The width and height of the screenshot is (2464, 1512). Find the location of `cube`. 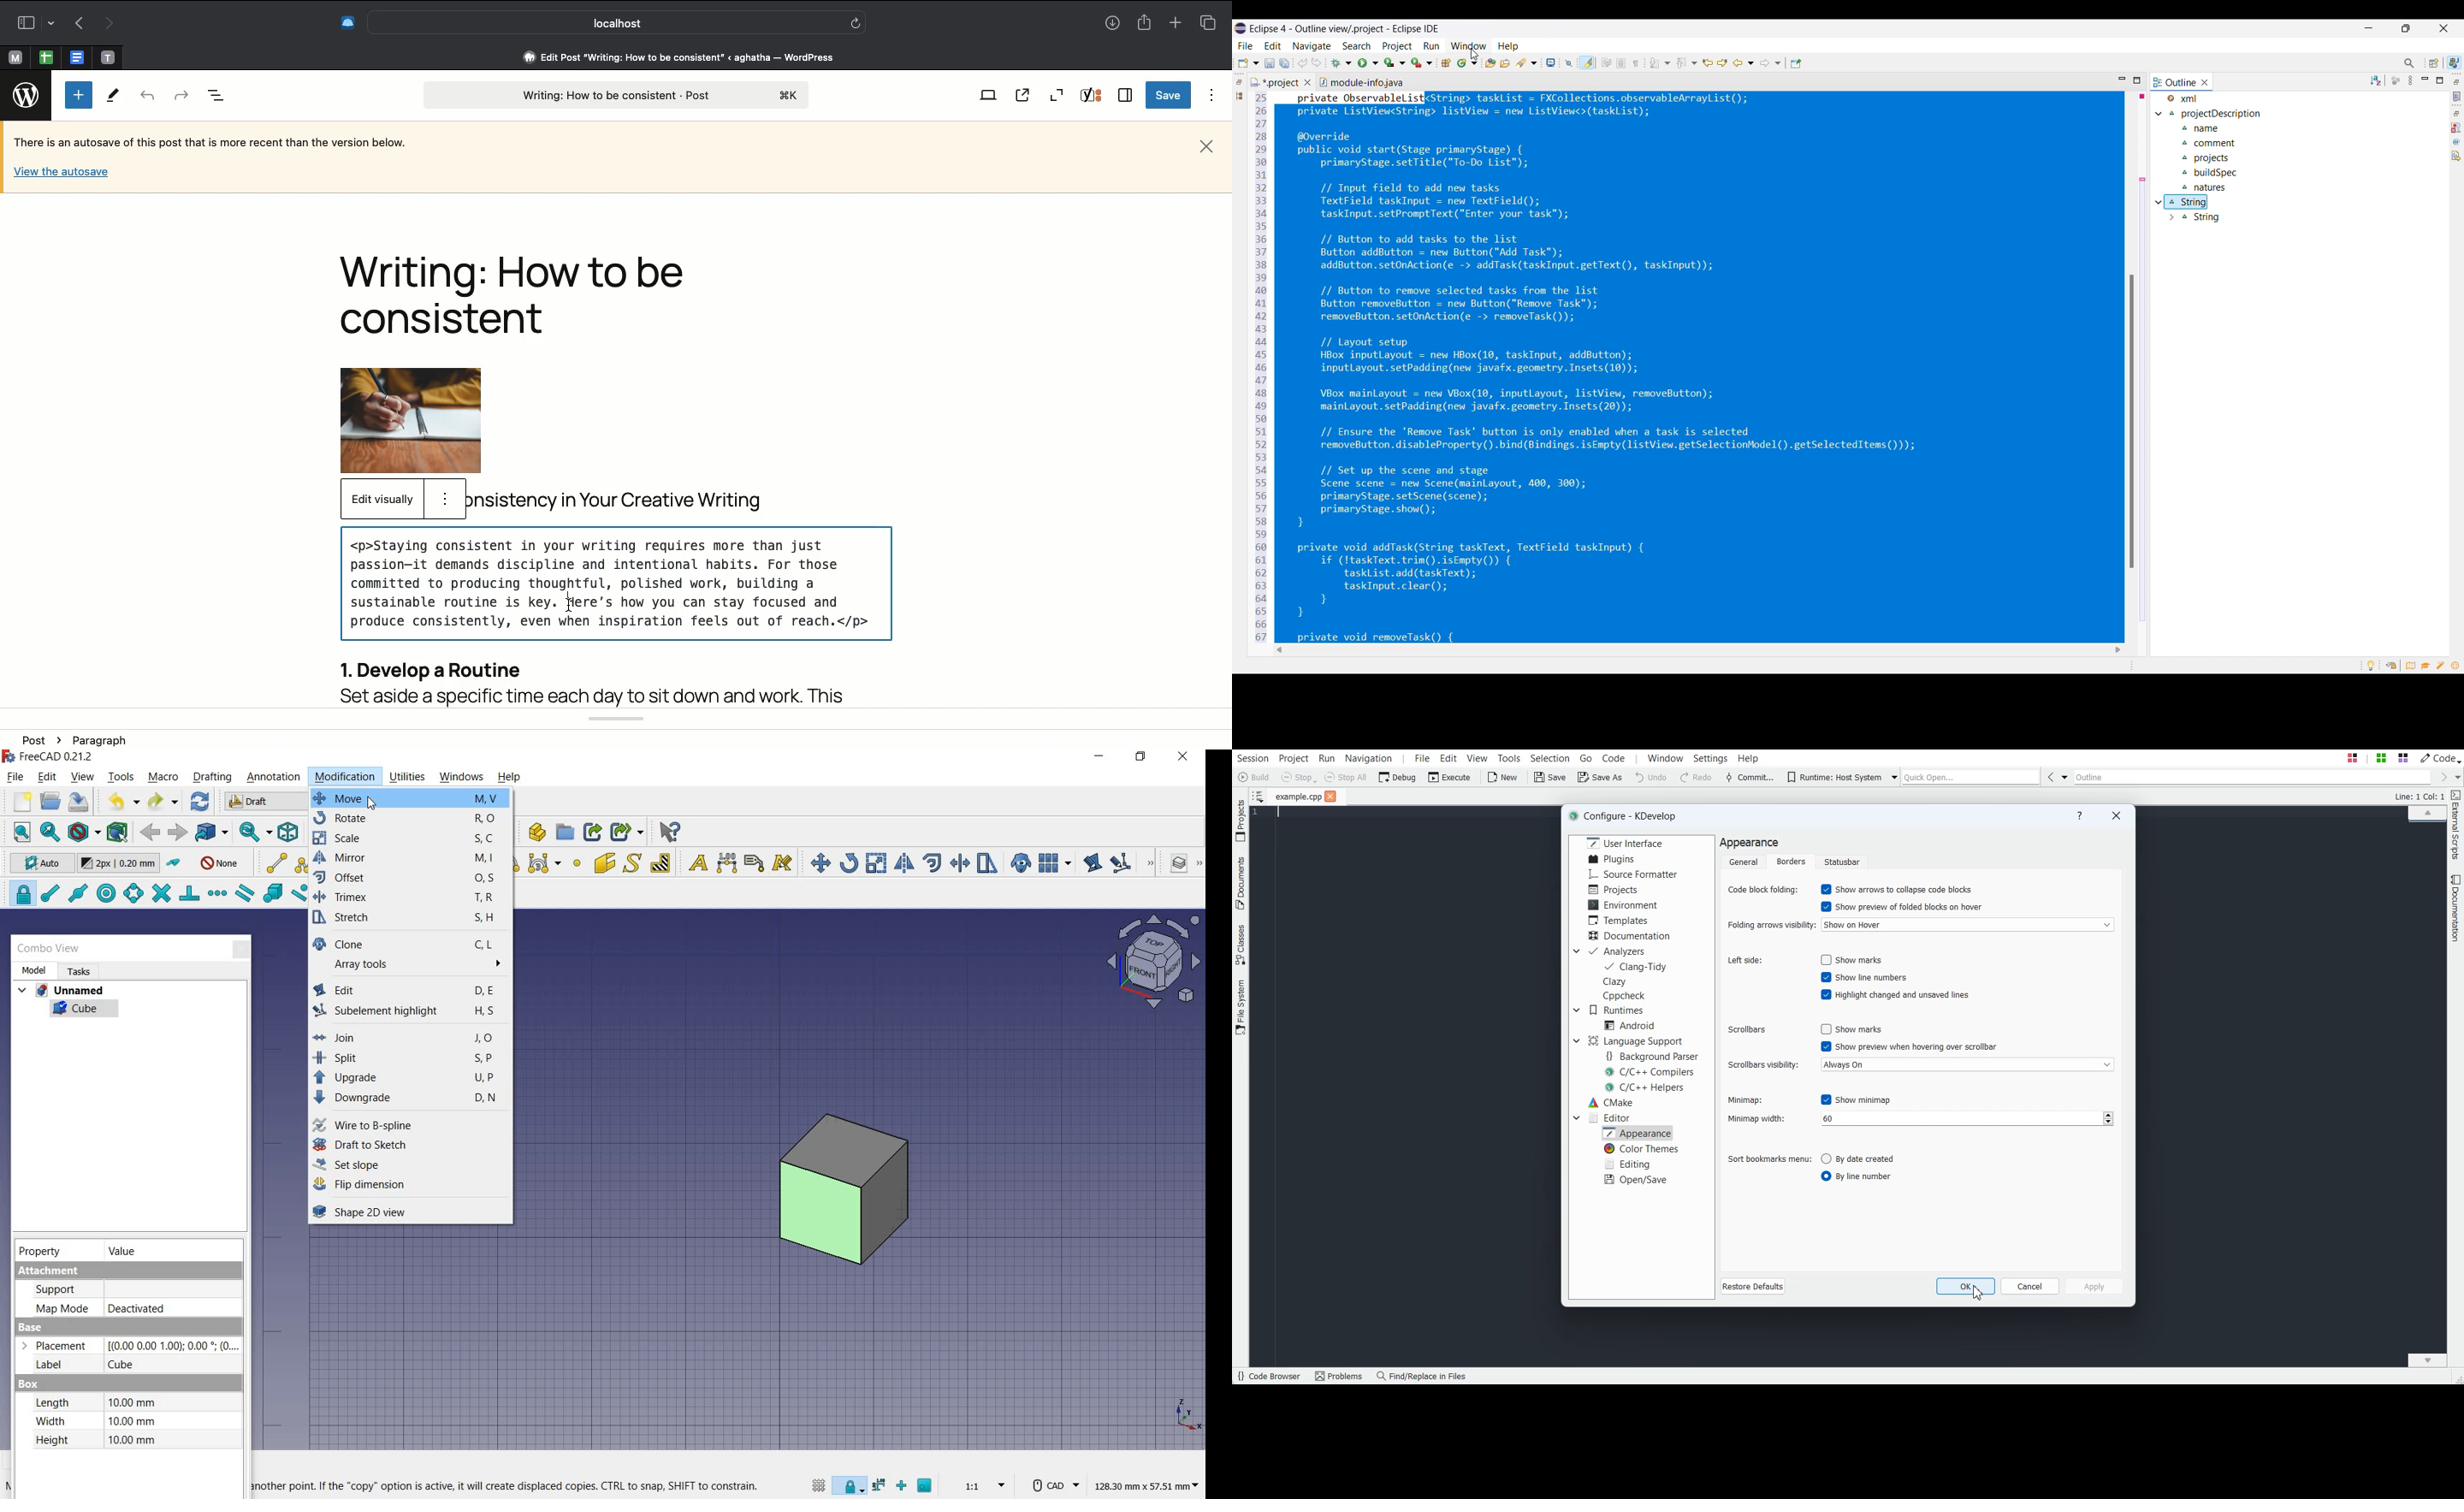

cube is located at coordinates (83, 1011).